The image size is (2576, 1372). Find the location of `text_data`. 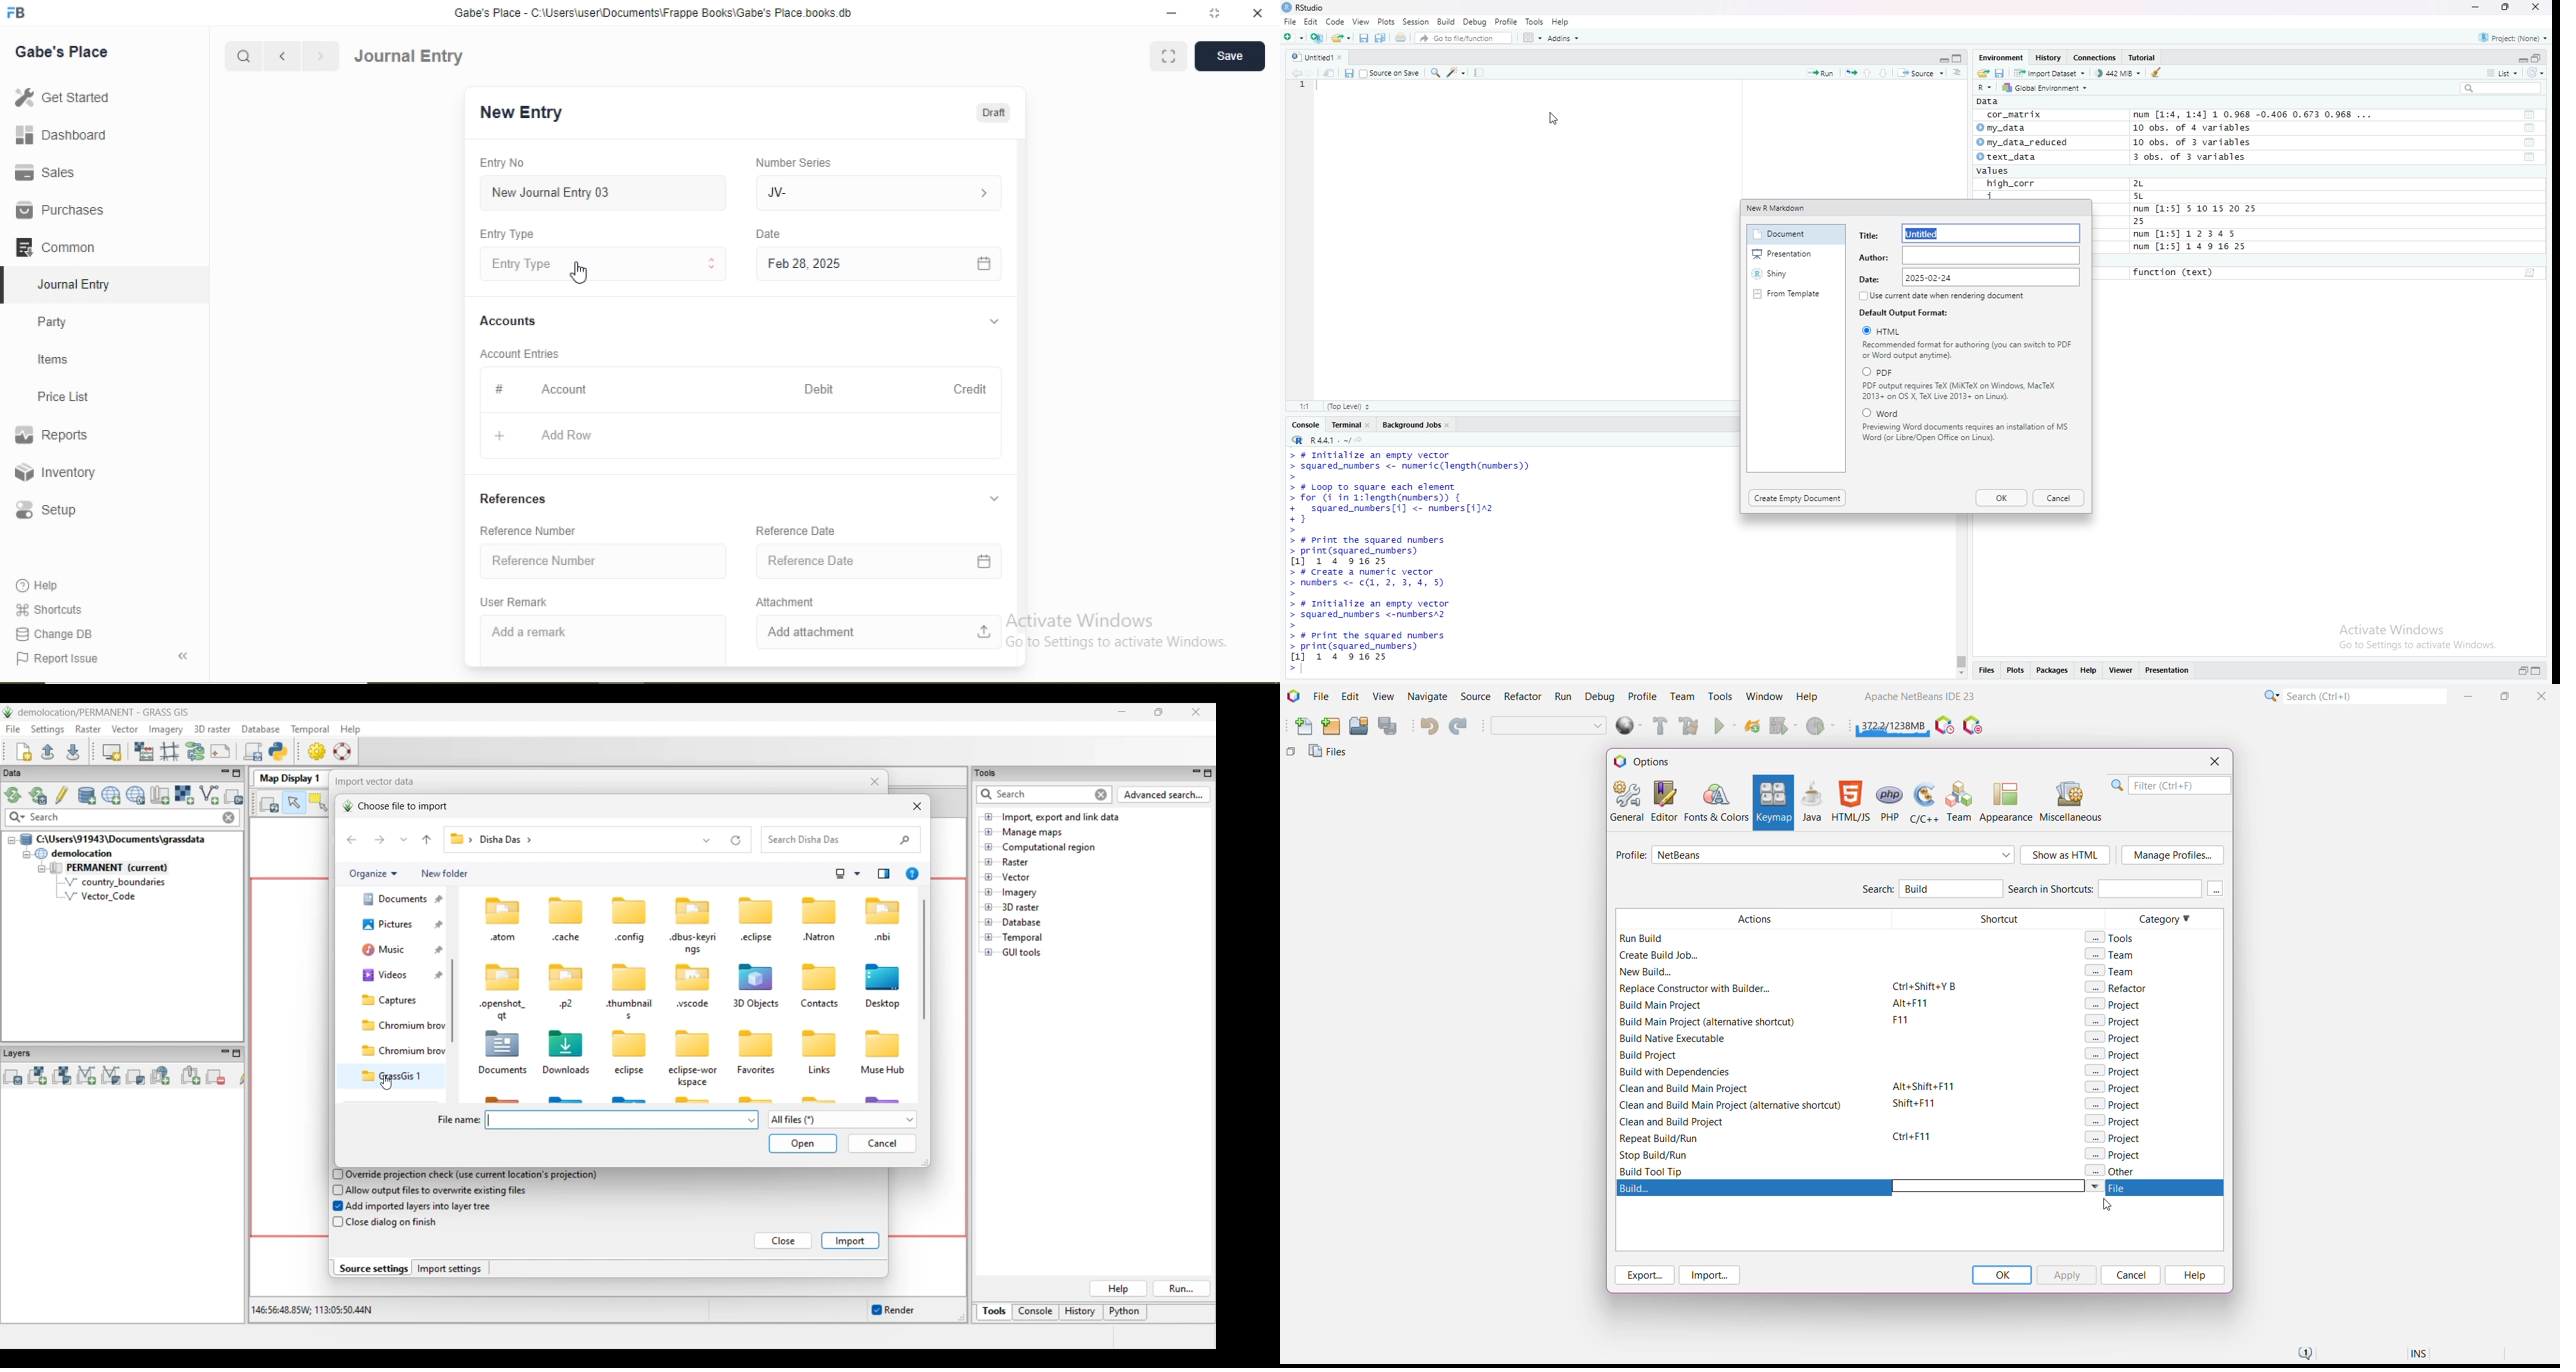

text_data is located at coordinates (2012, 156).